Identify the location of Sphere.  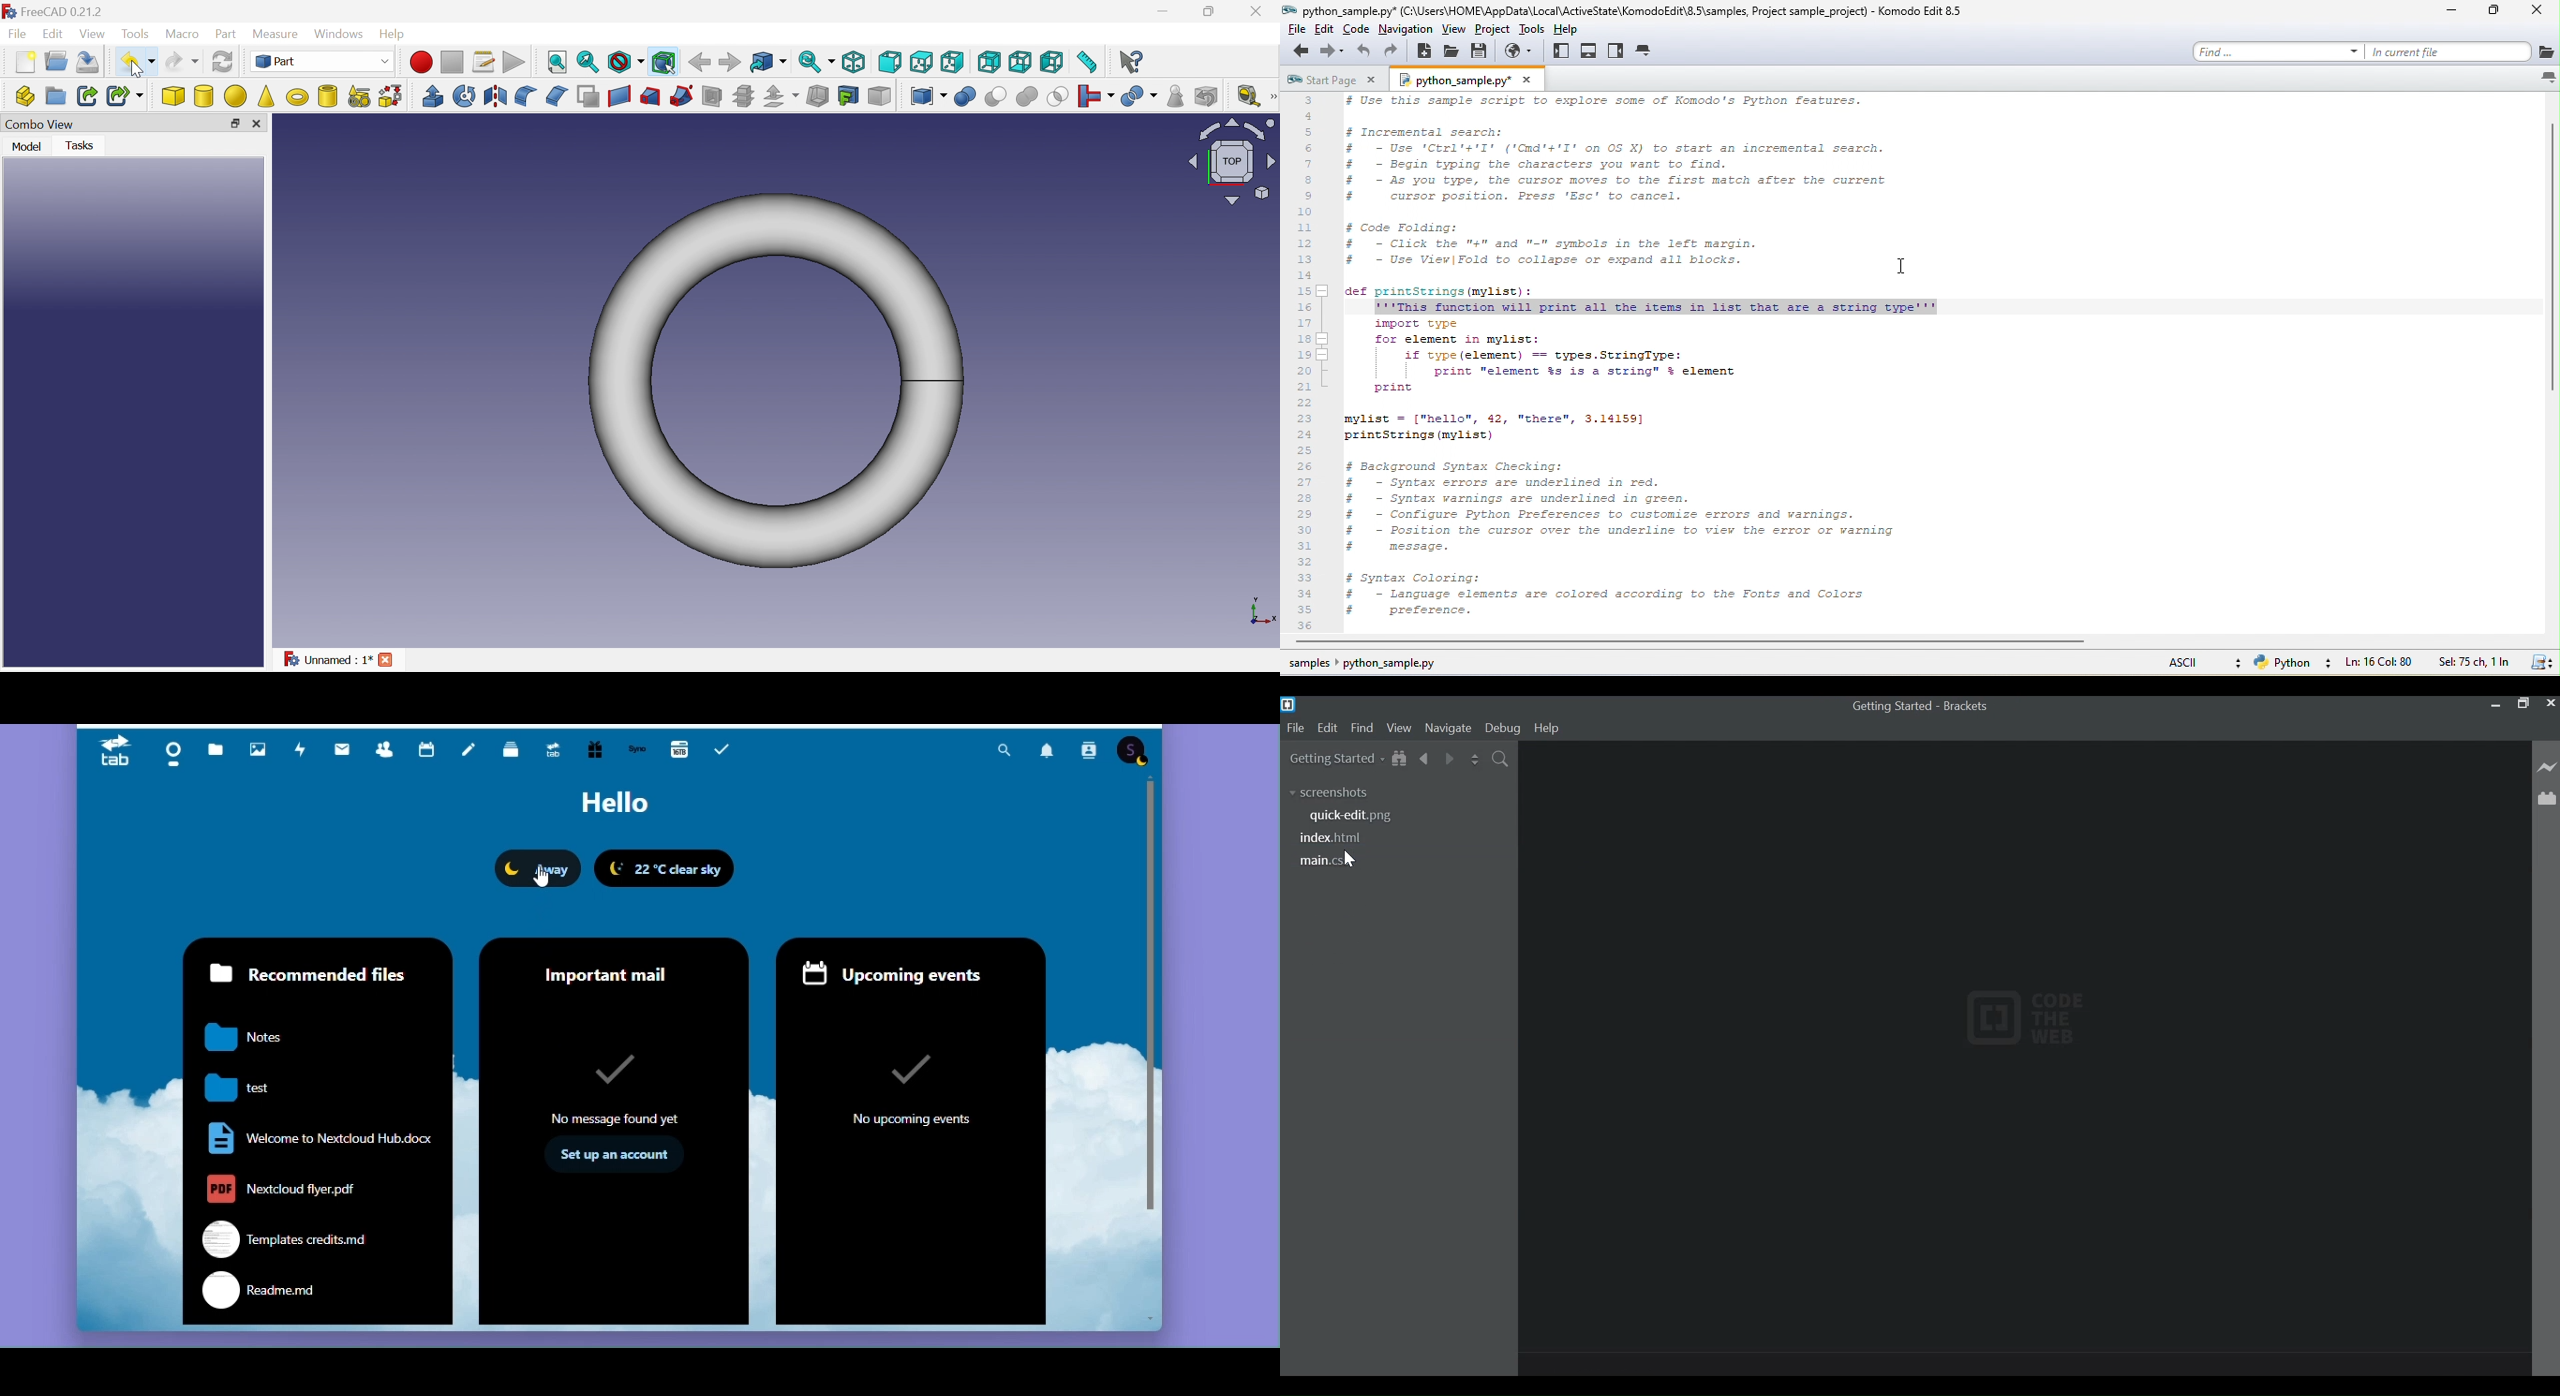
(236, 97).